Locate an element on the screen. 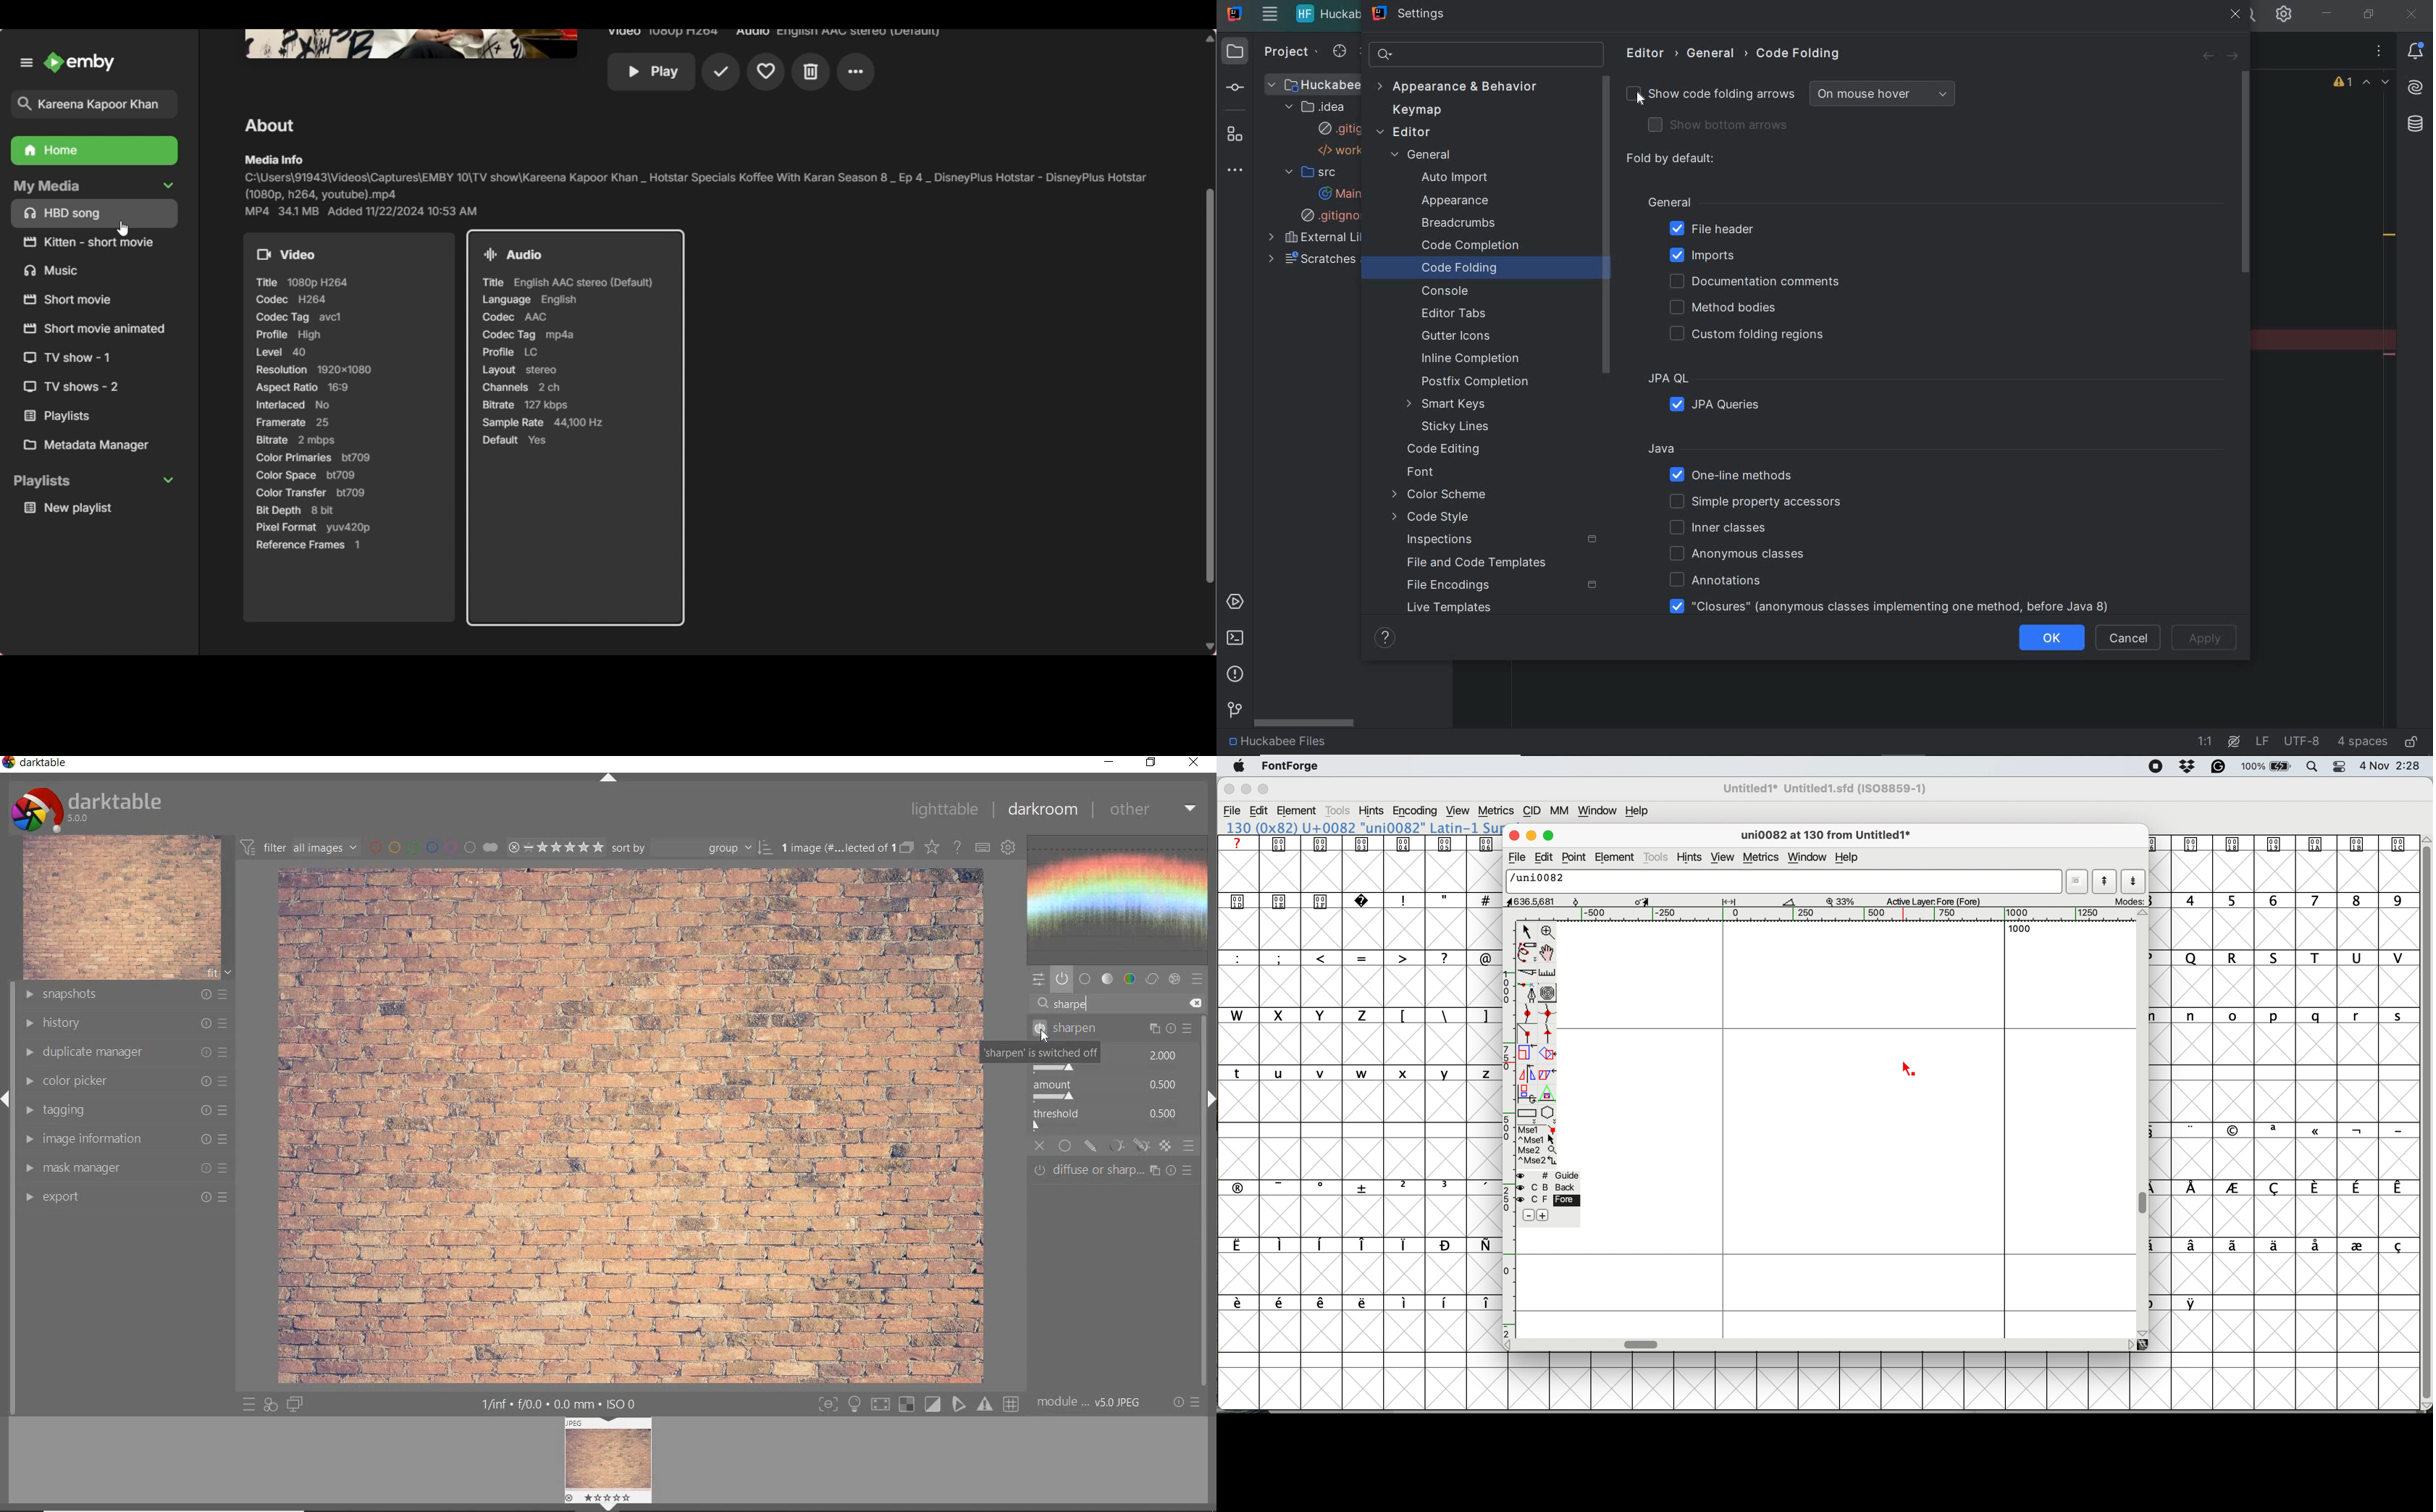 The image size is (2436, 1512). symbols is located at coordinates (1356, 1245).